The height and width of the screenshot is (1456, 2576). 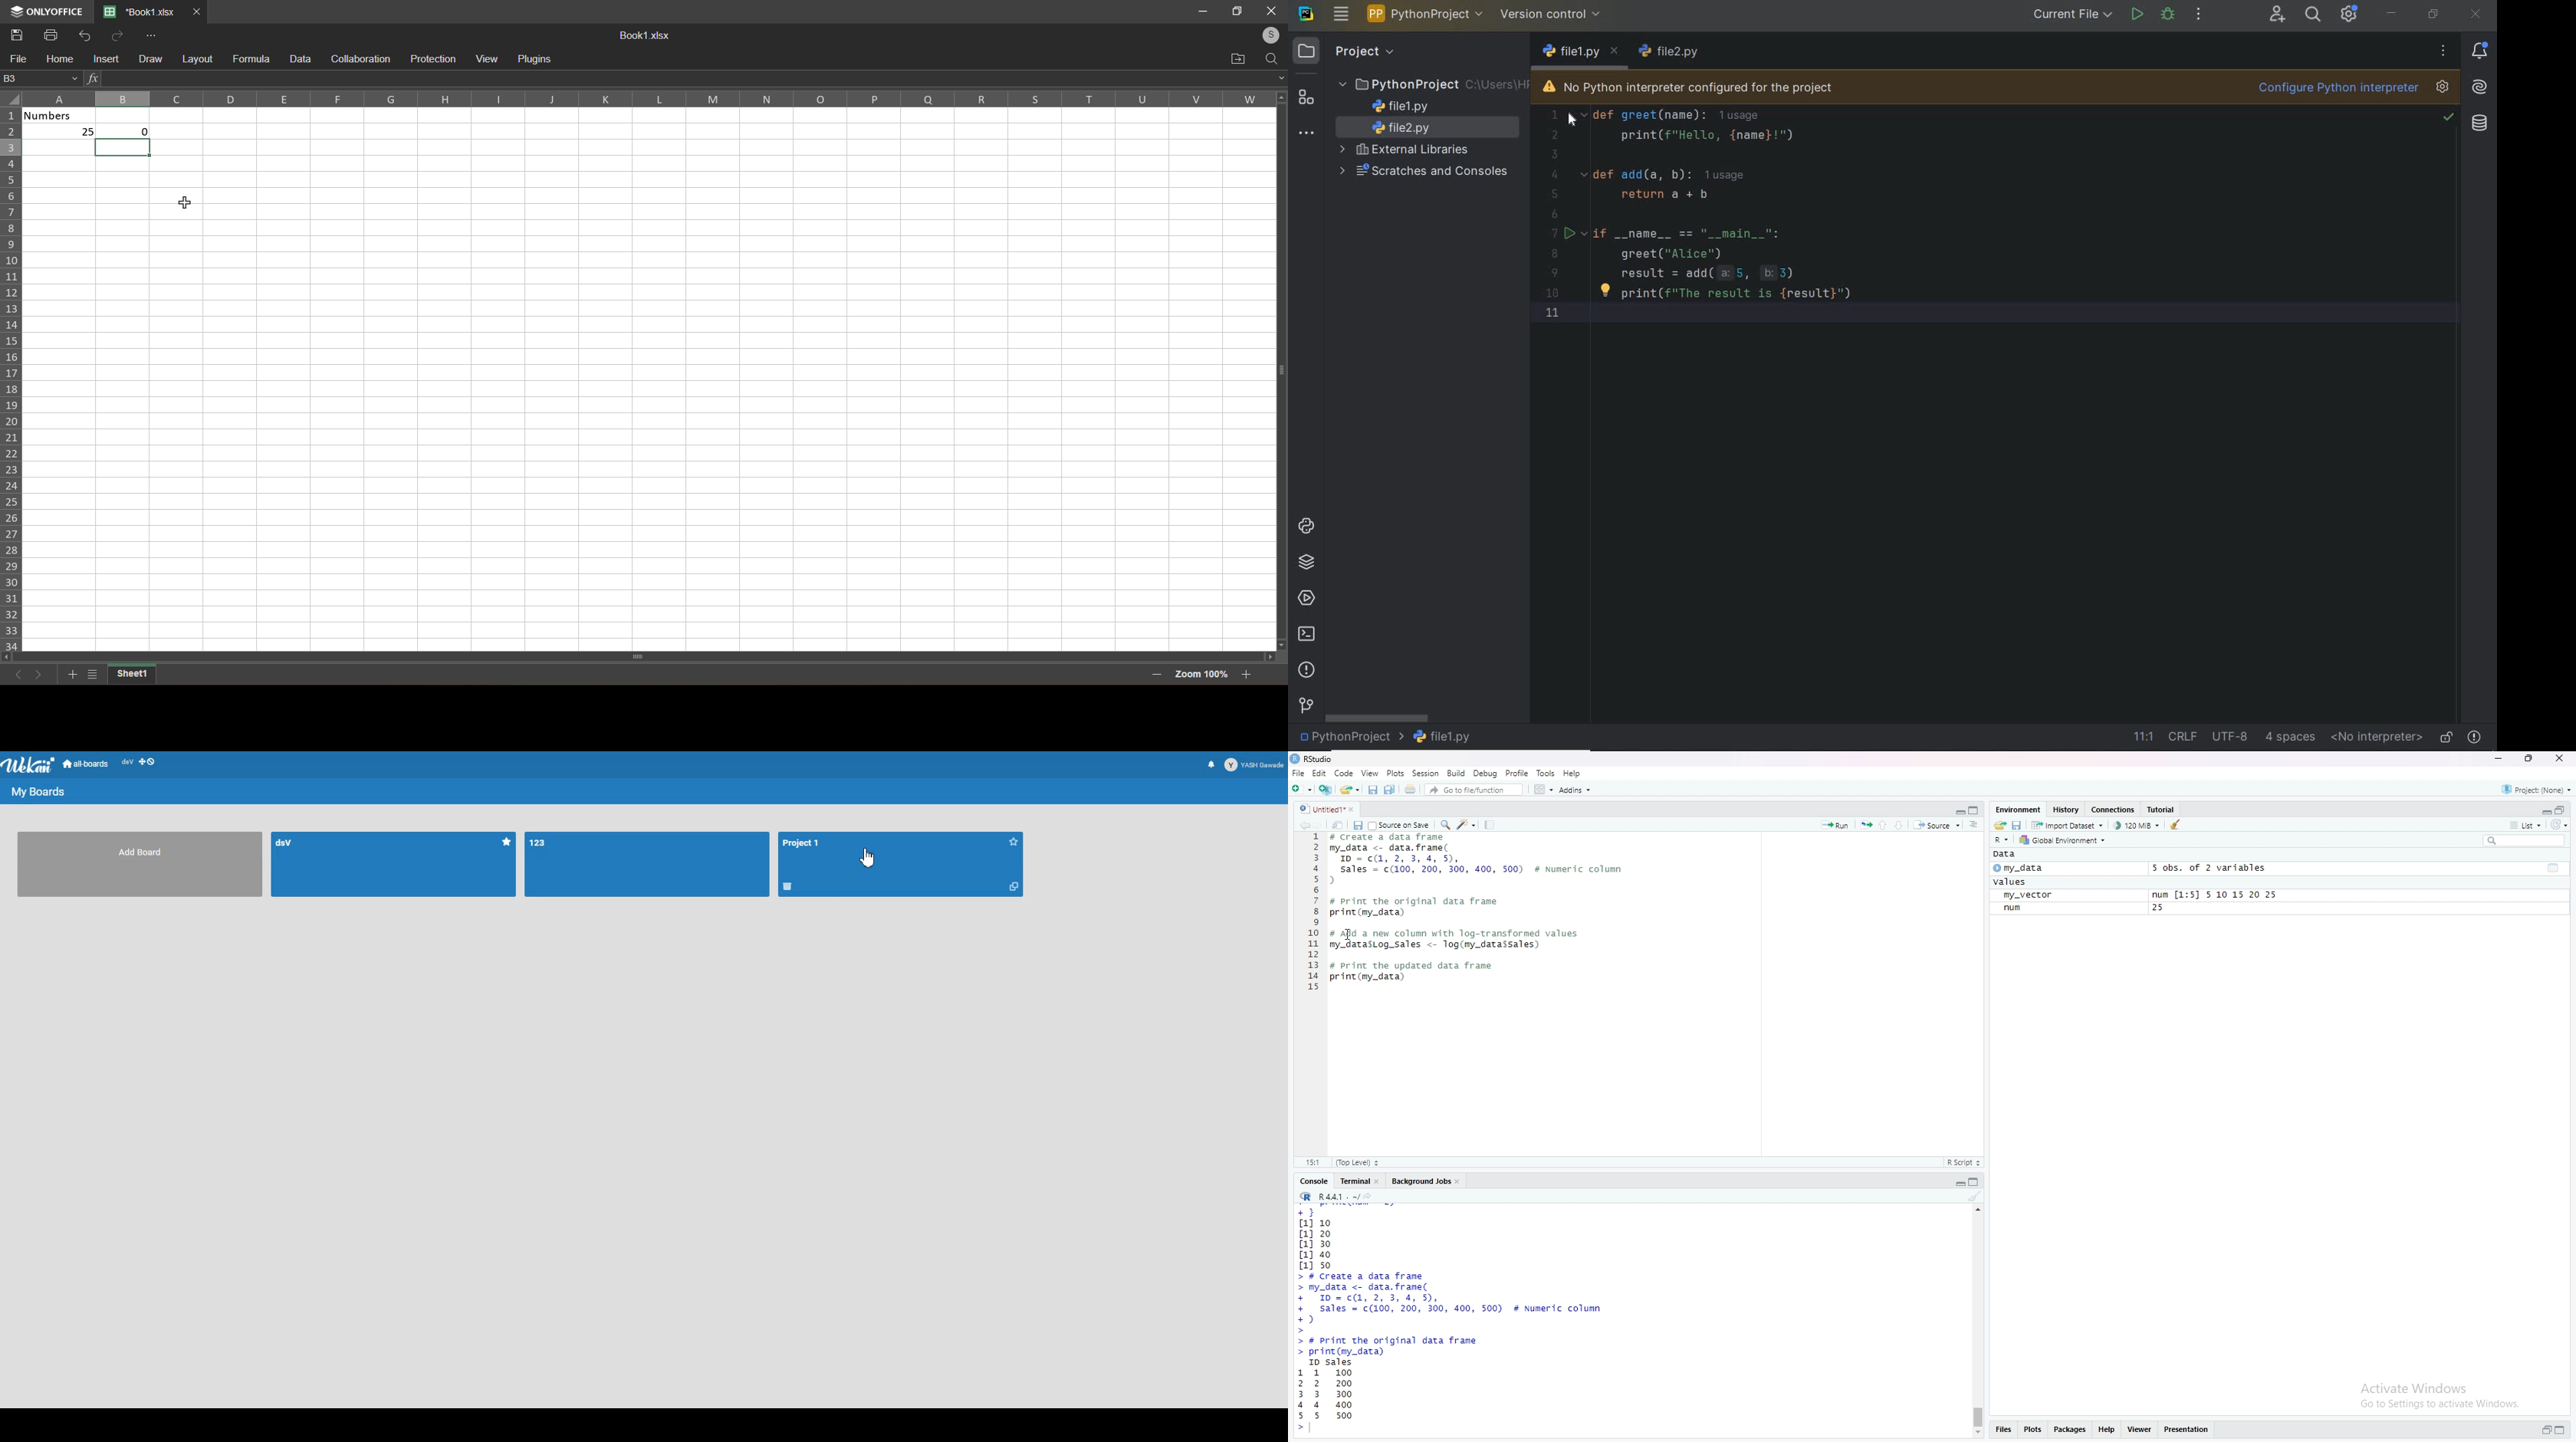 What do you see at coordinates (2006, 856) in the screenshot?
I see `Data` at bounding box center [2006, 856].